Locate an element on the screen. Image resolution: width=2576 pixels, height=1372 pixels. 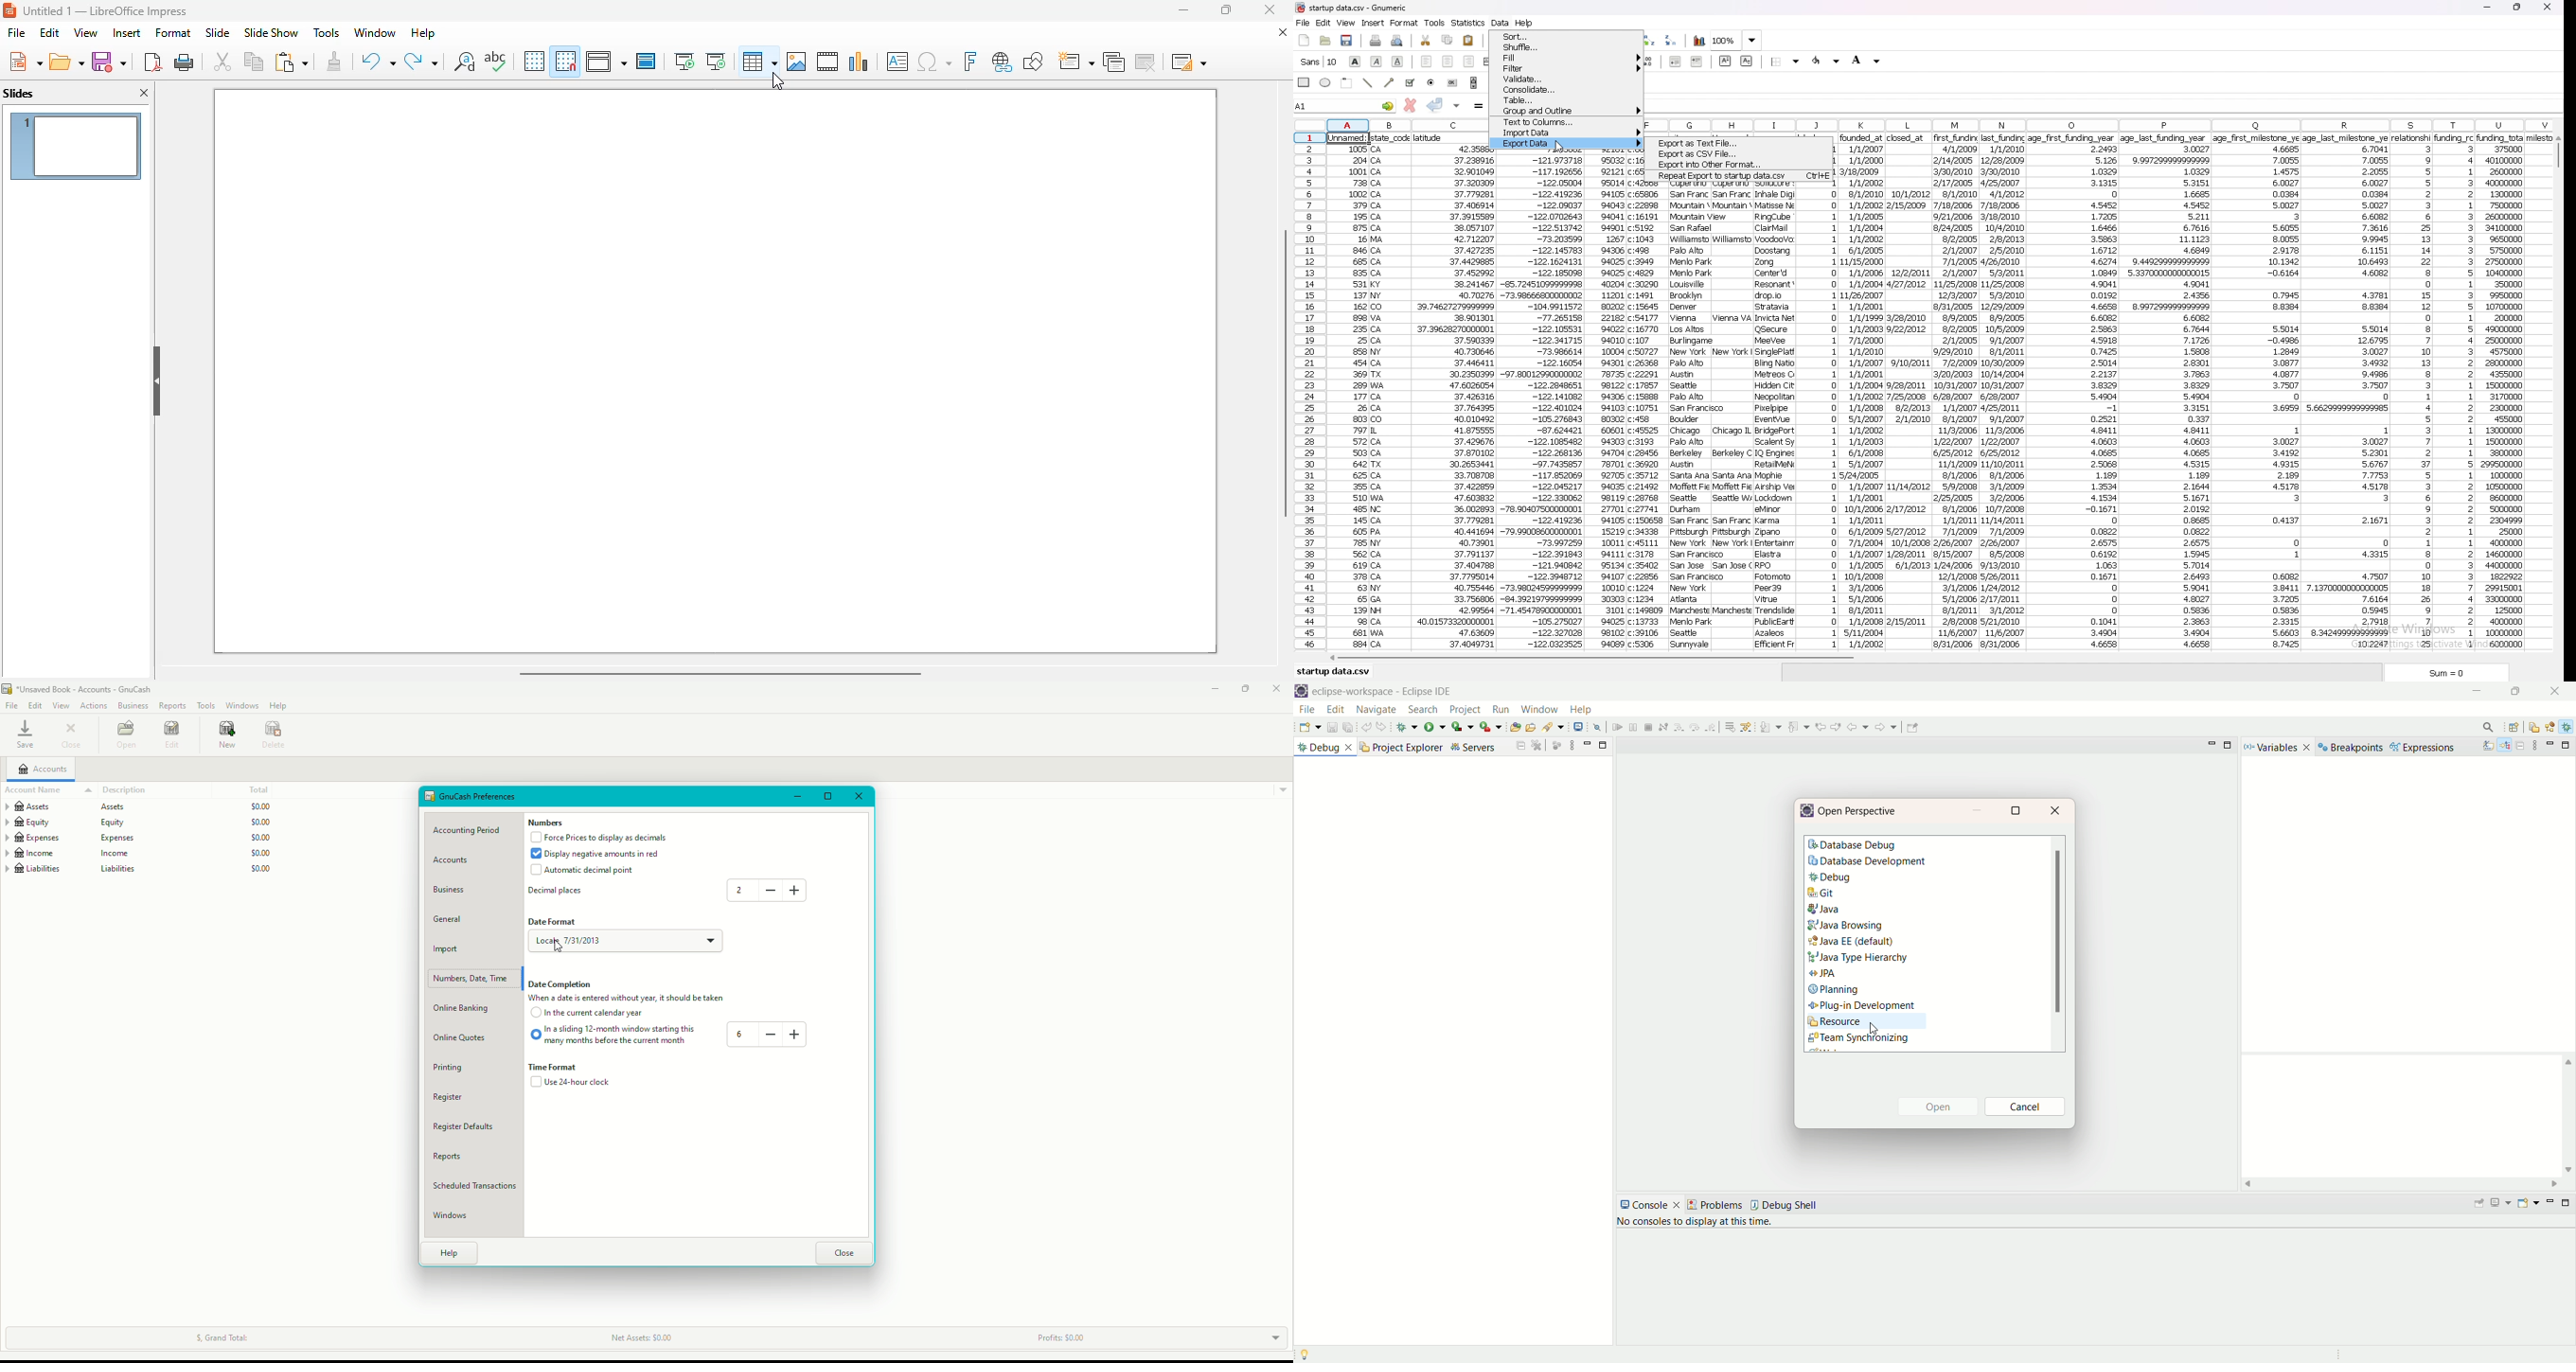
slides is located at coordinates (19, 93).